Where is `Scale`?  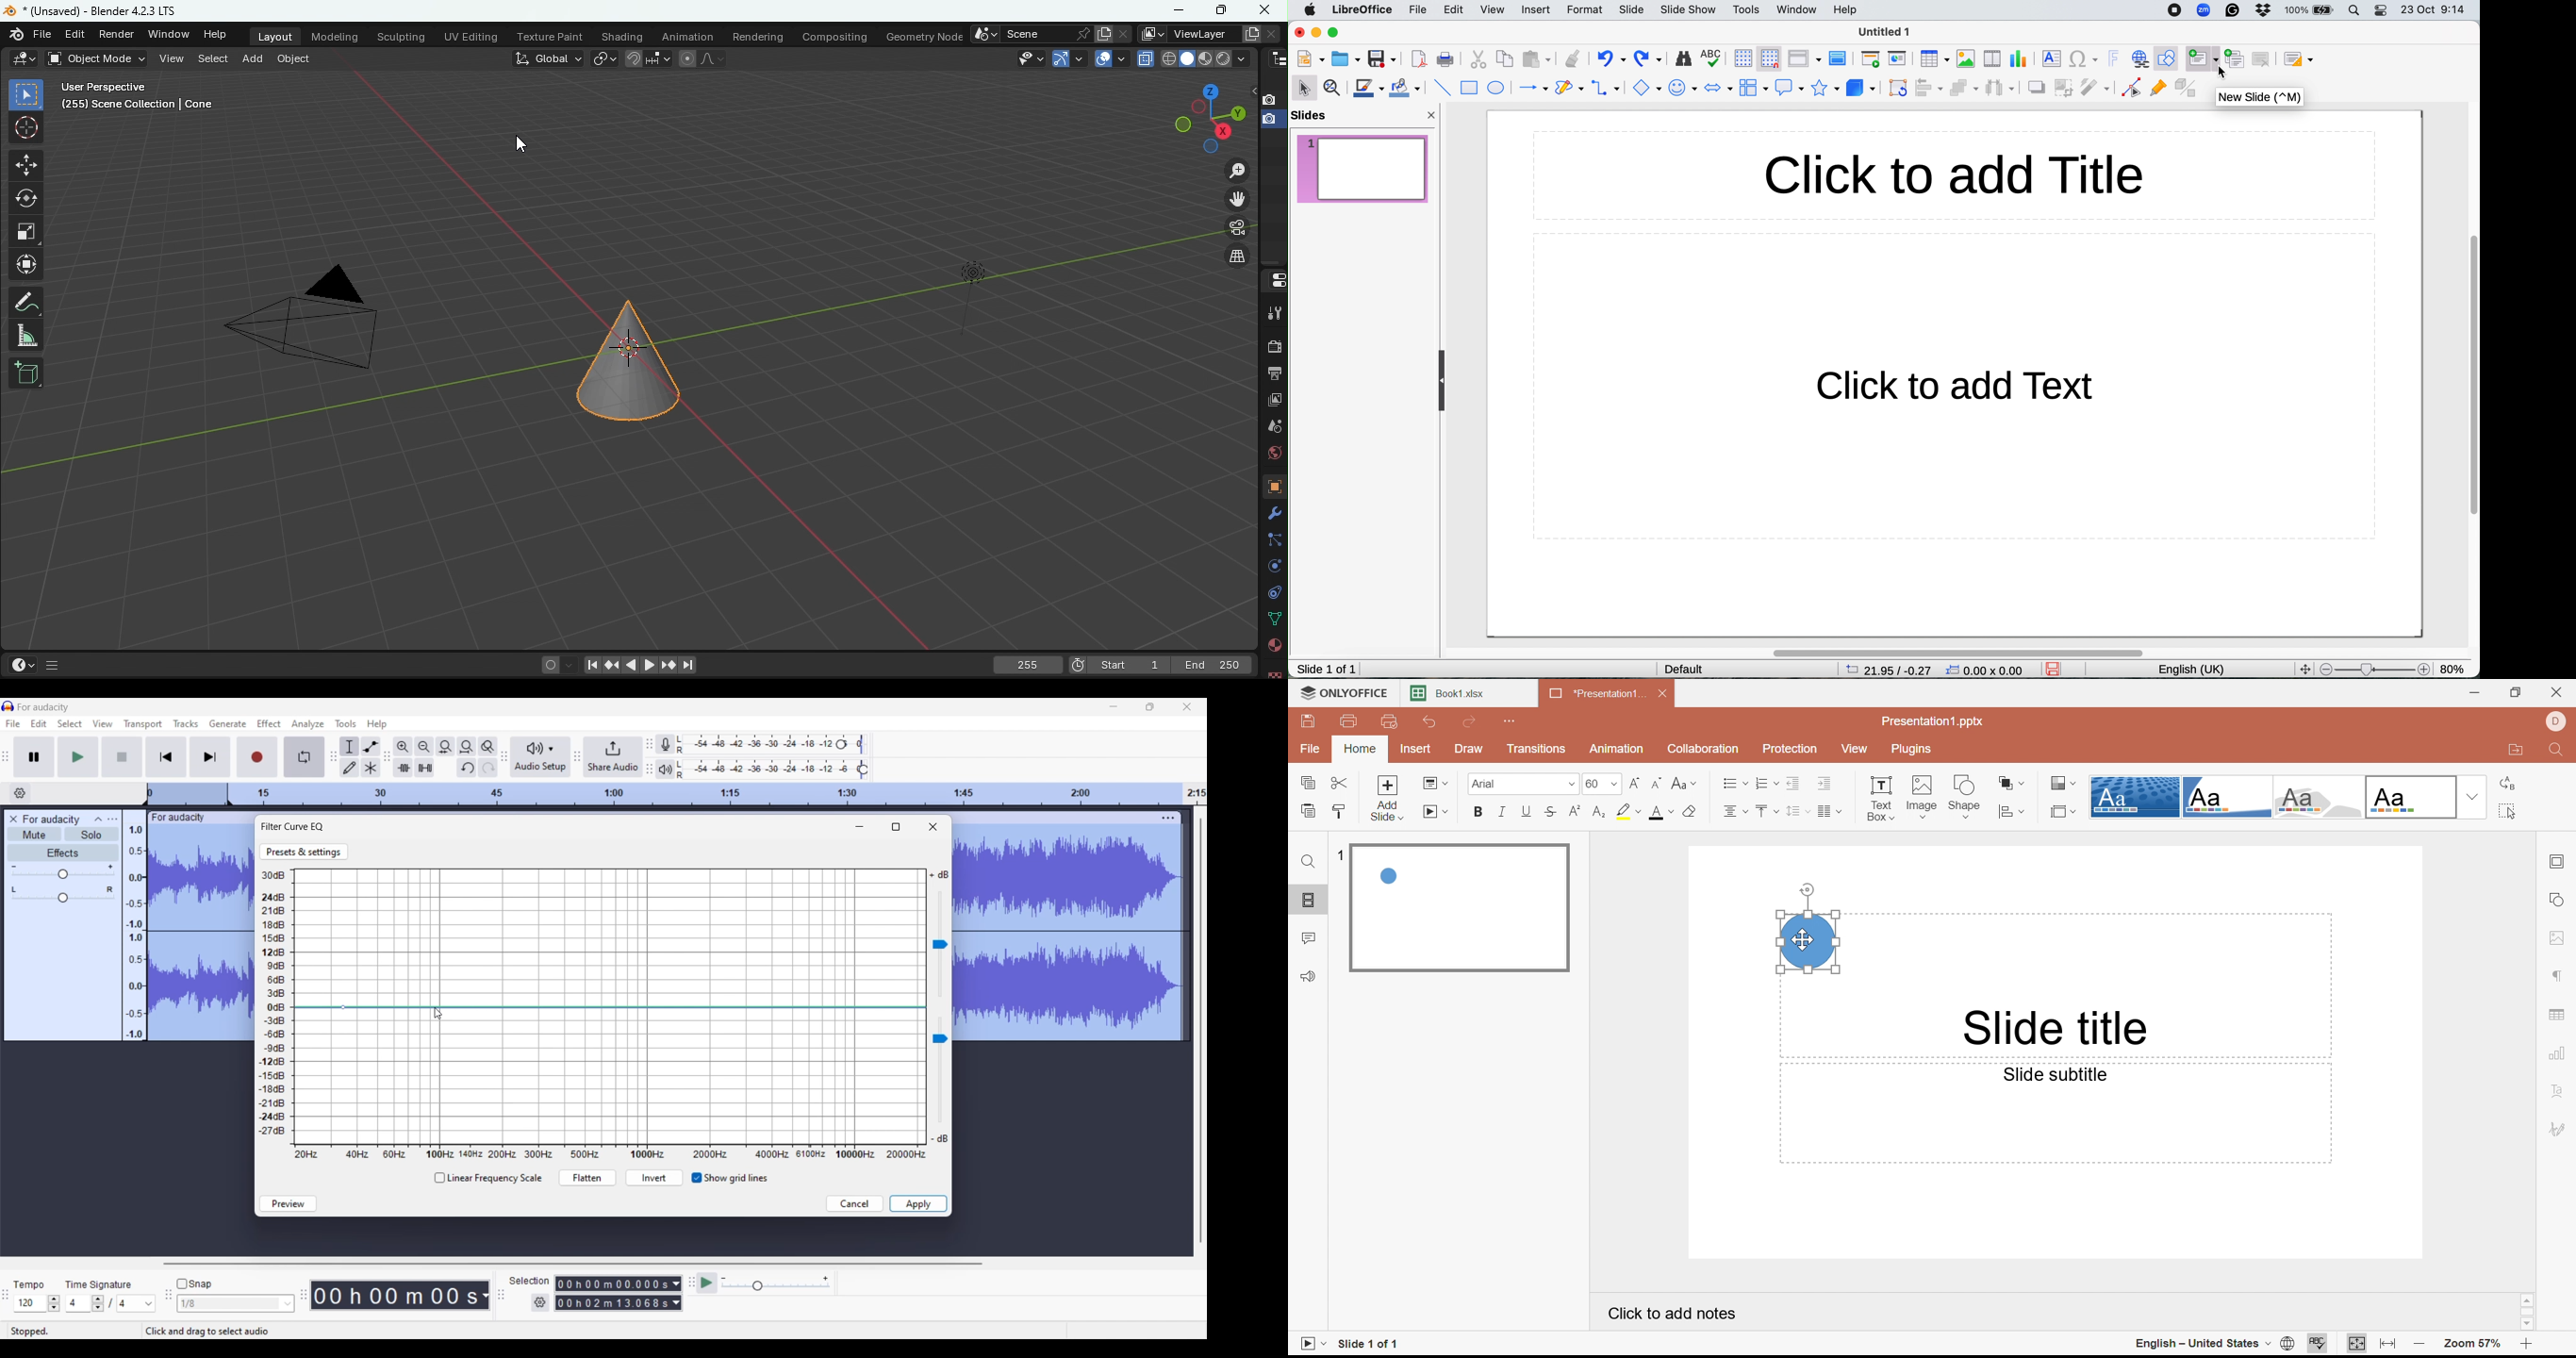 Scale is located at coordinates (28, 230).